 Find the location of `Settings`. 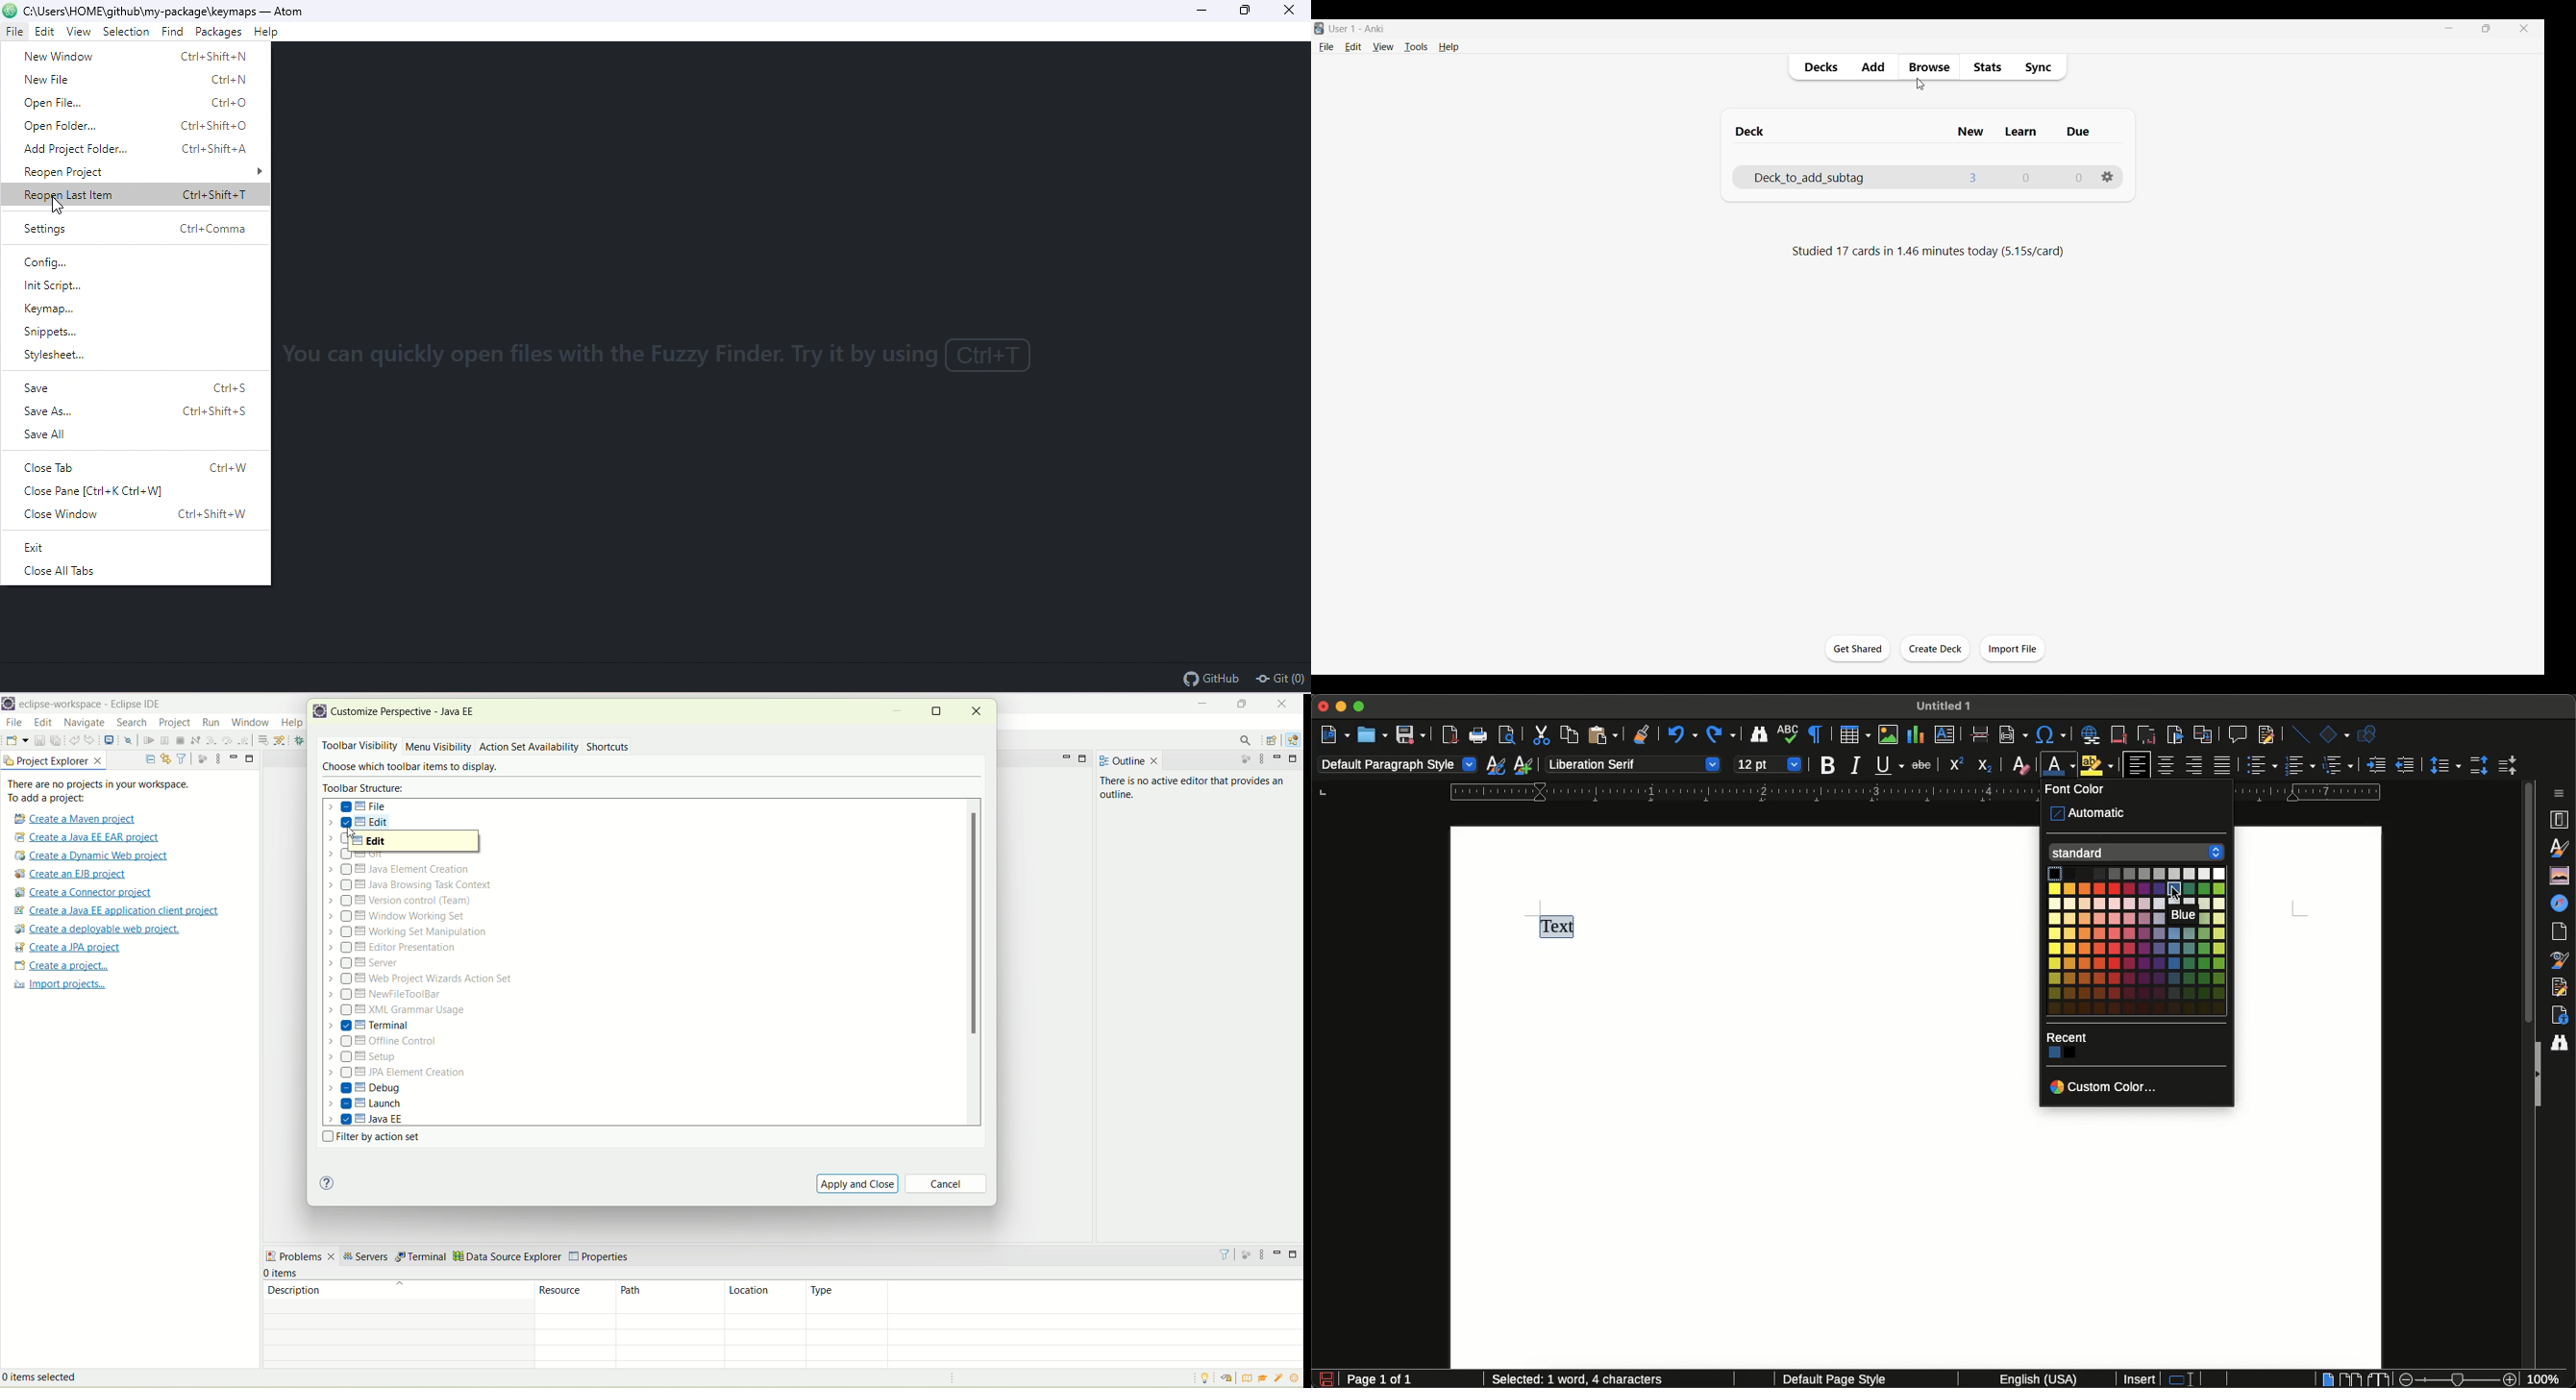

Settings is located at coordinates (2108, 177).